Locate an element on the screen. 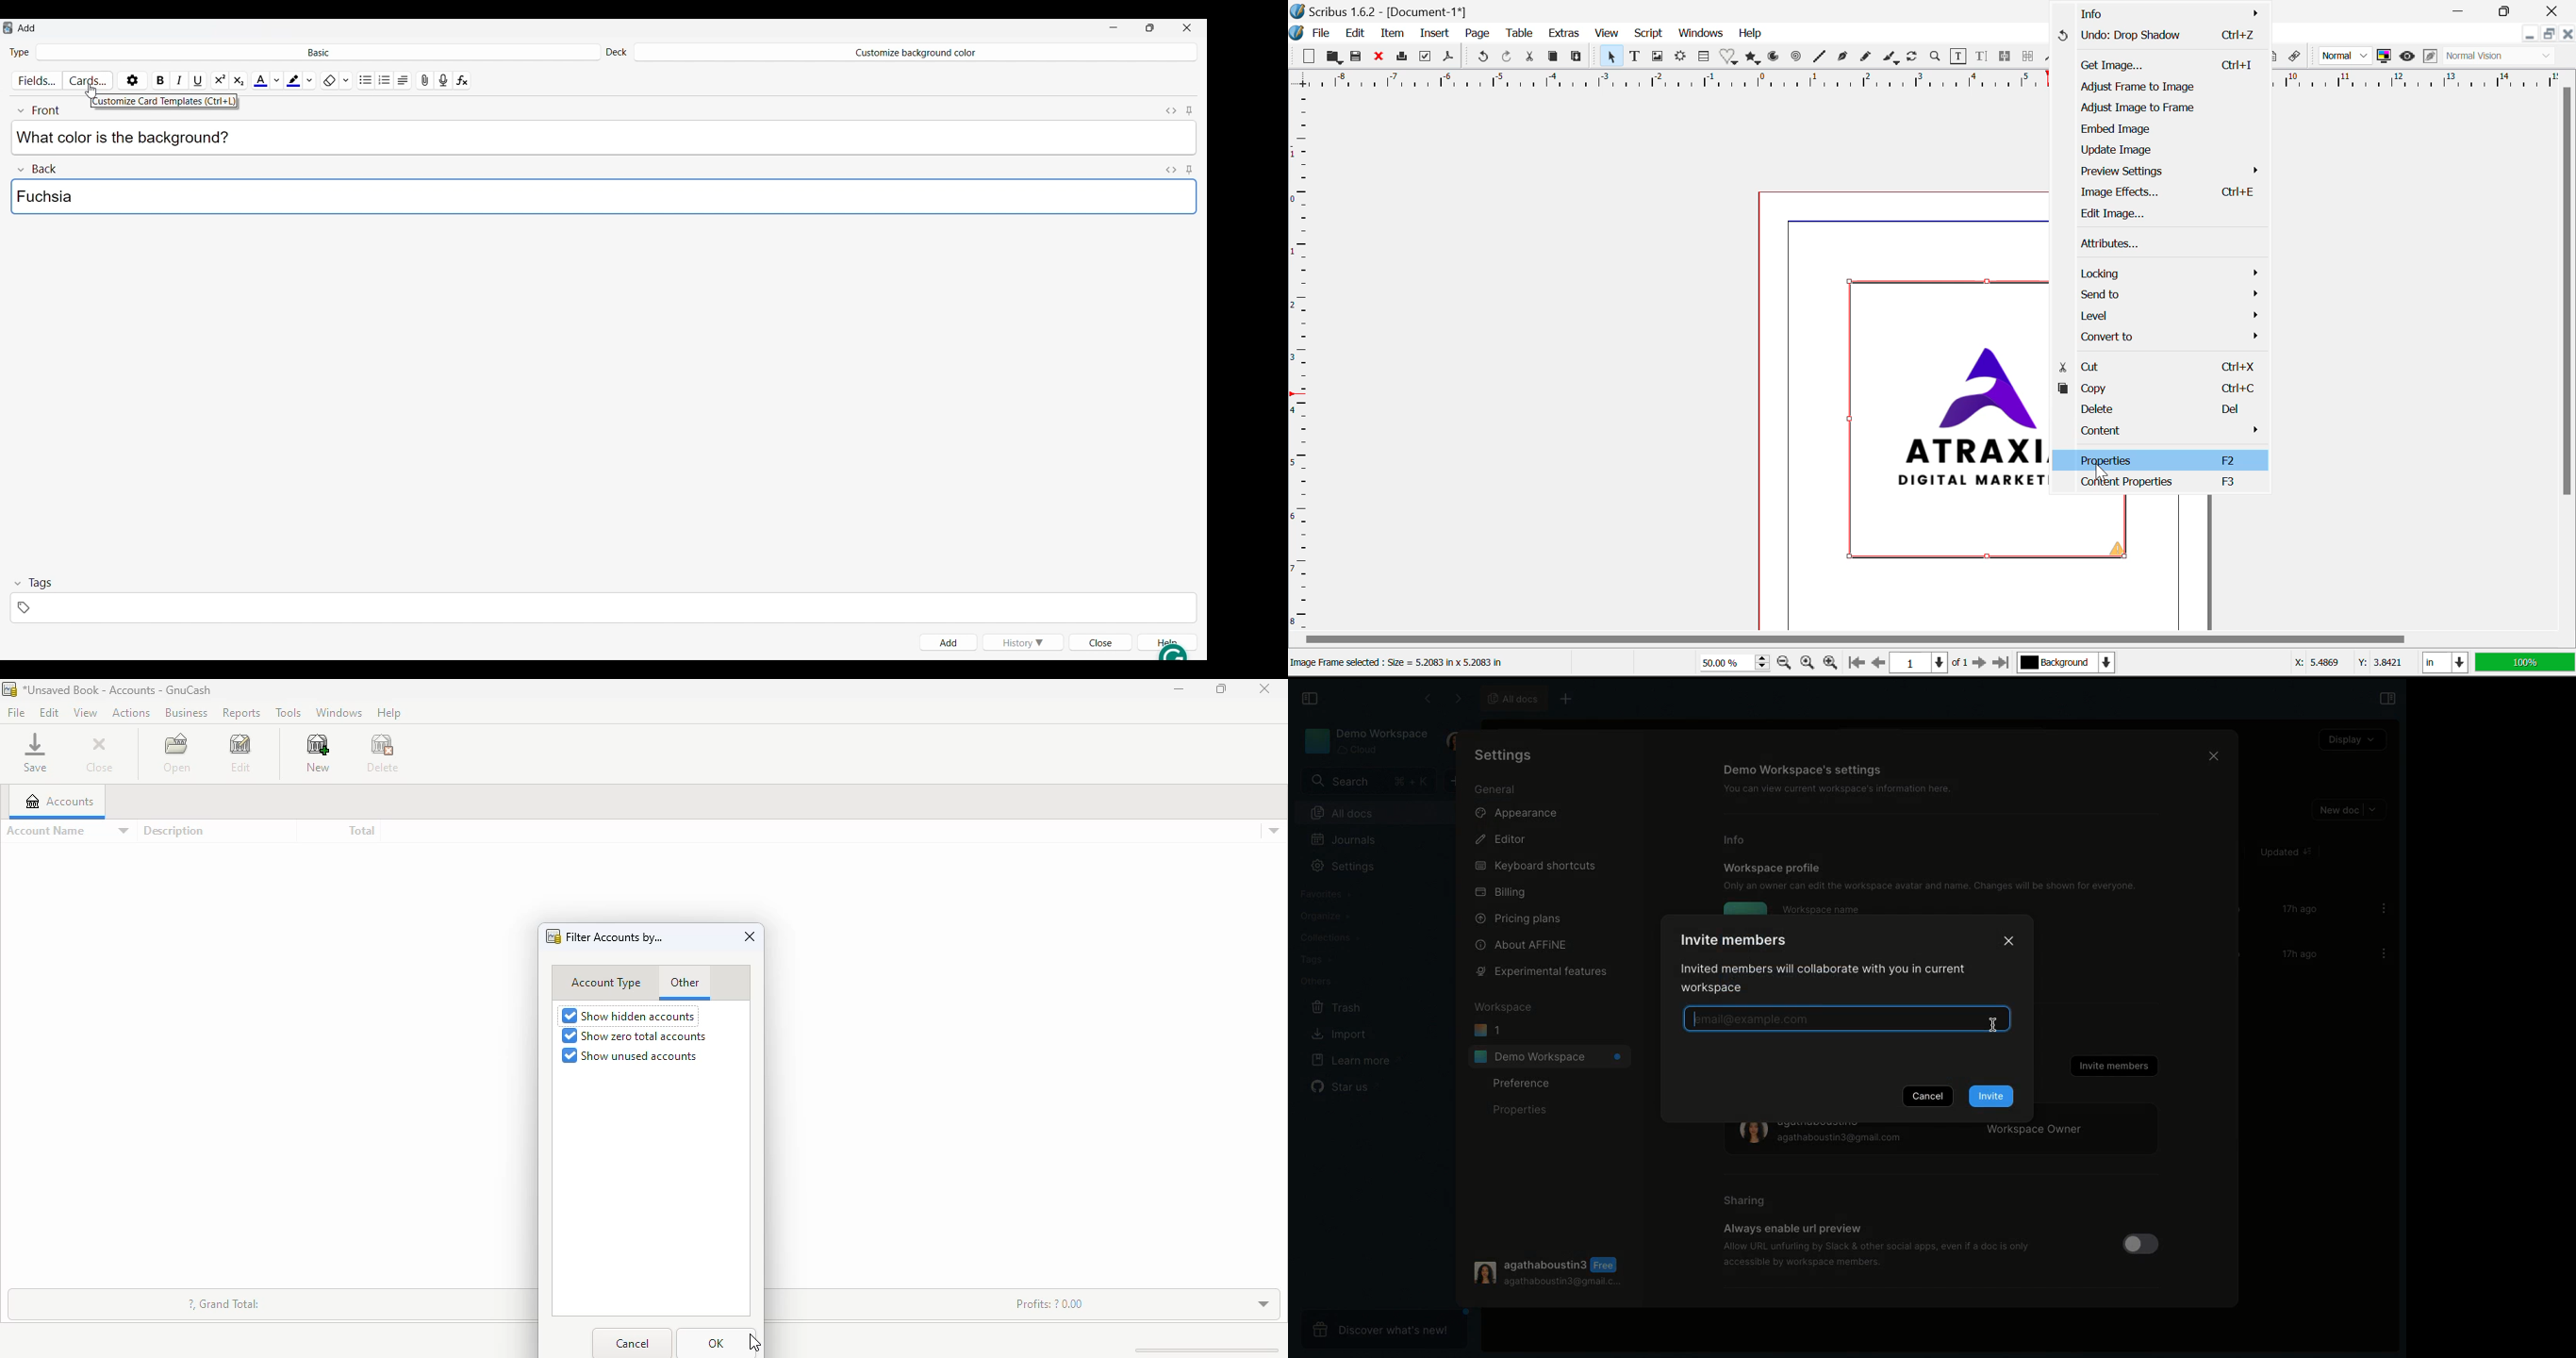  Formatting options is located at coordinates (346, 78).